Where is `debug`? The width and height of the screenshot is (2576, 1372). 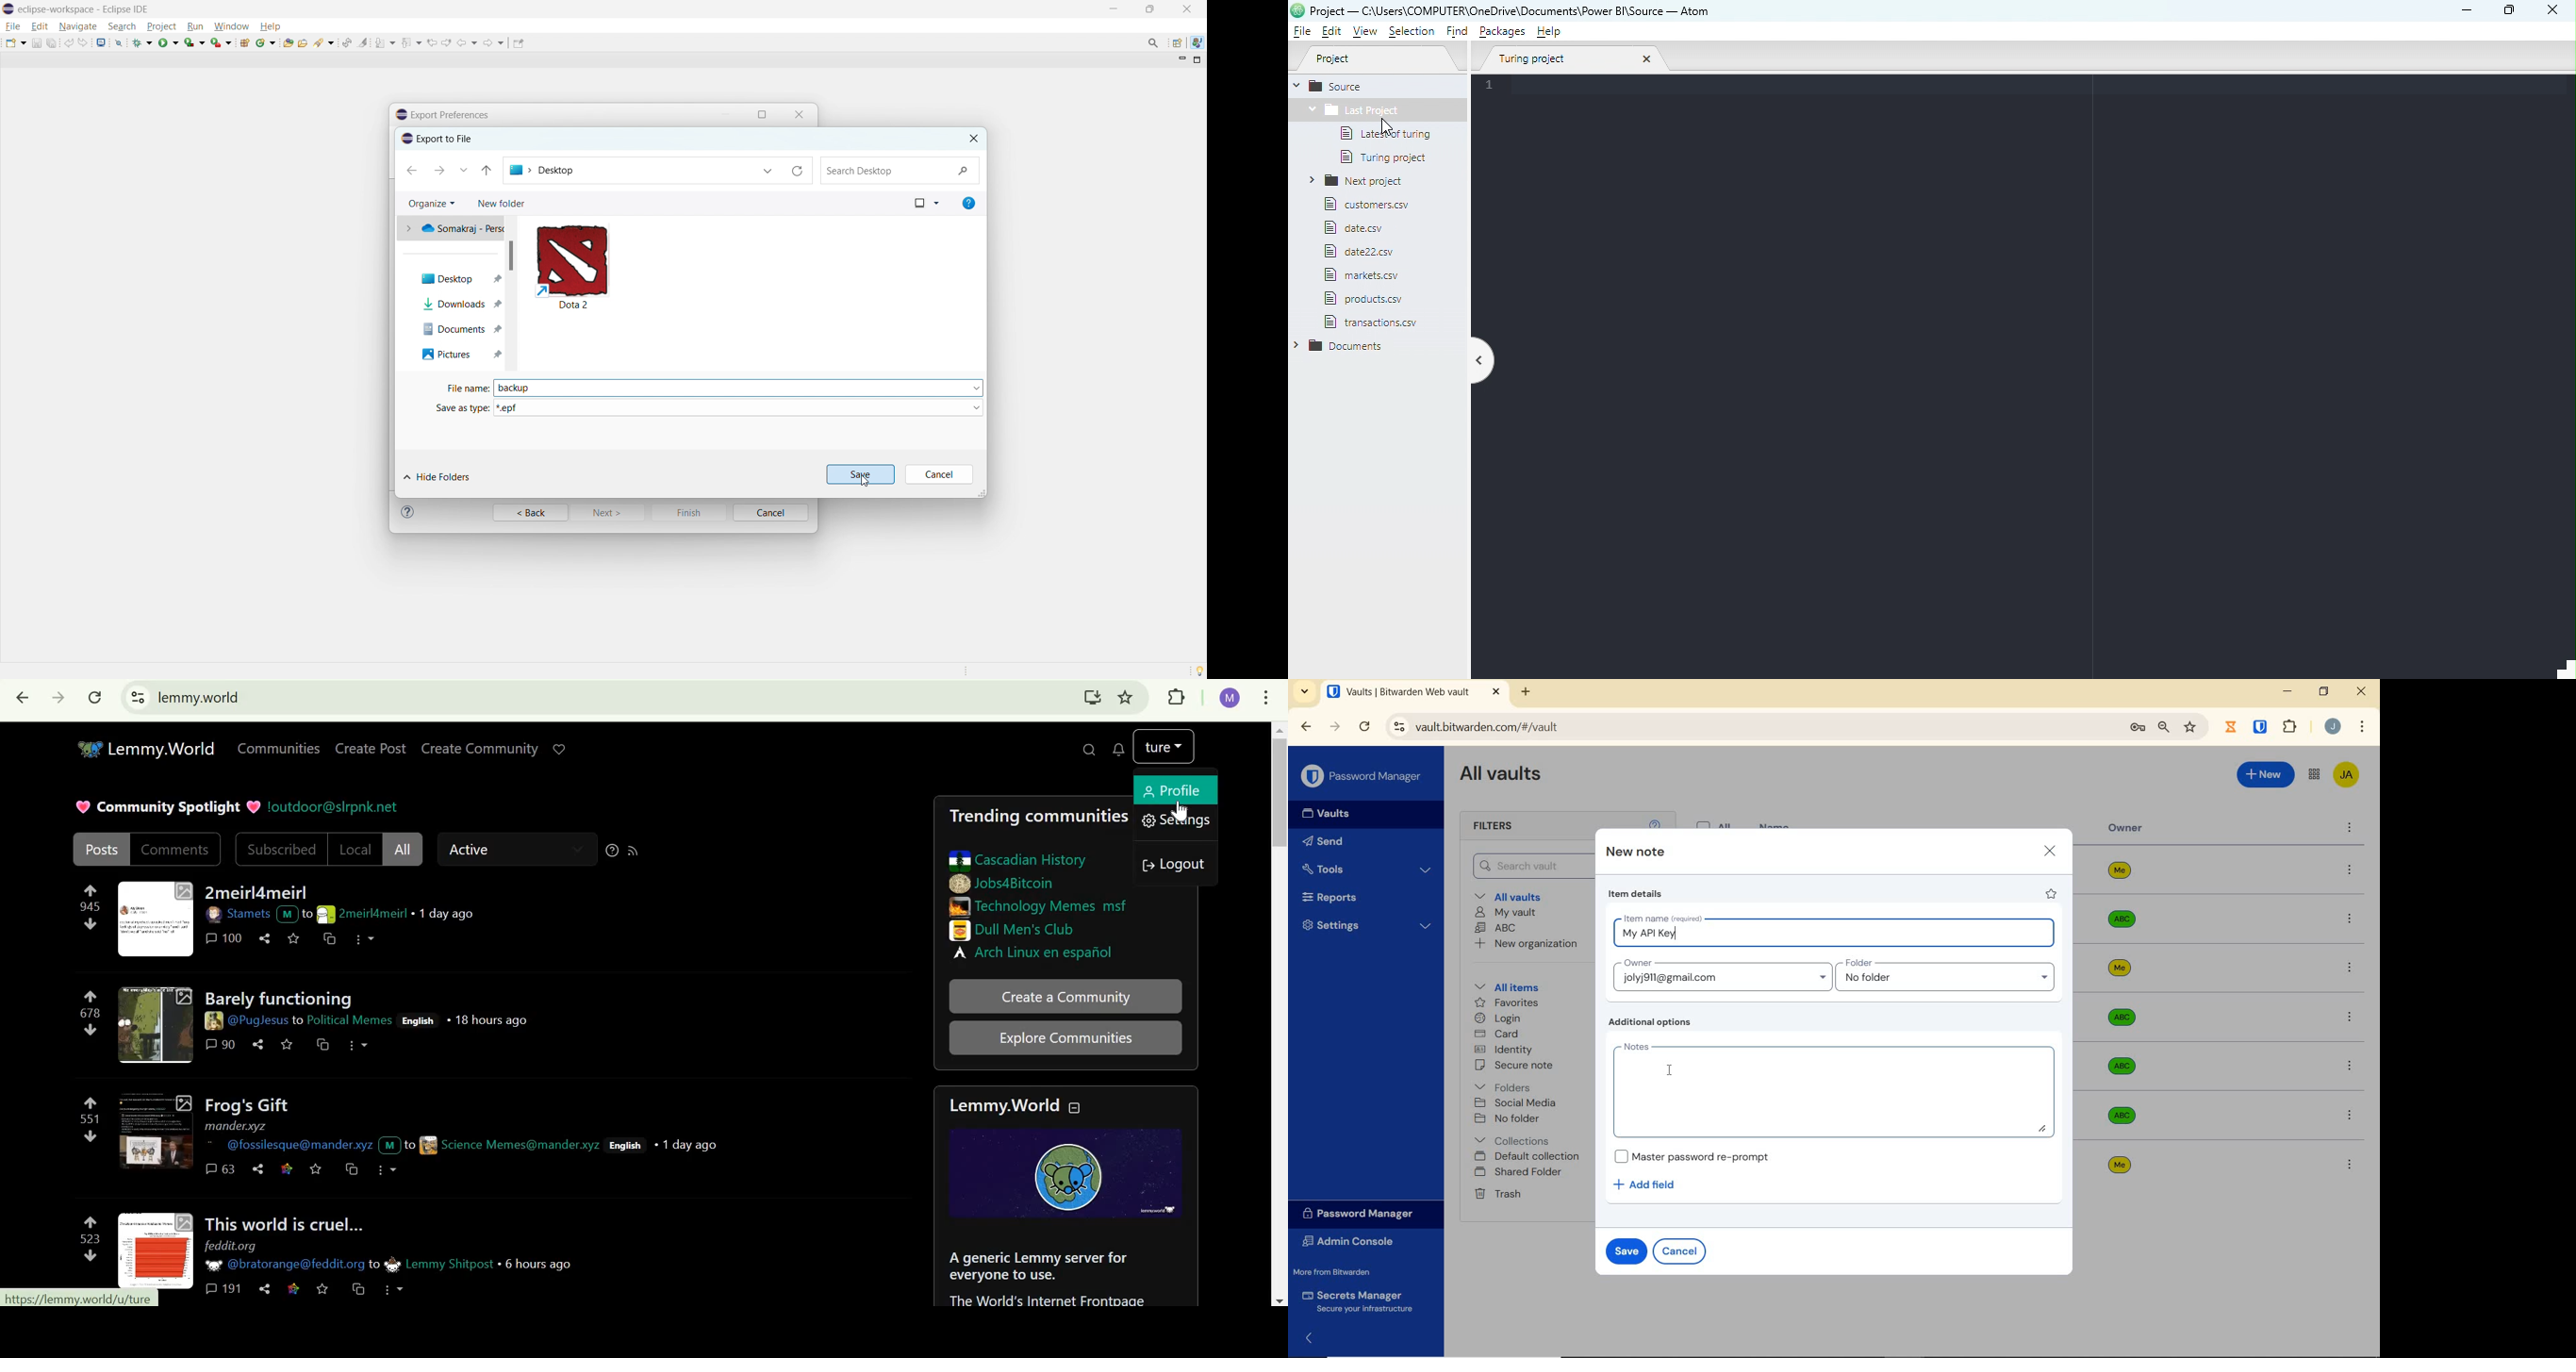 debug is located at coordinates (143, 43).